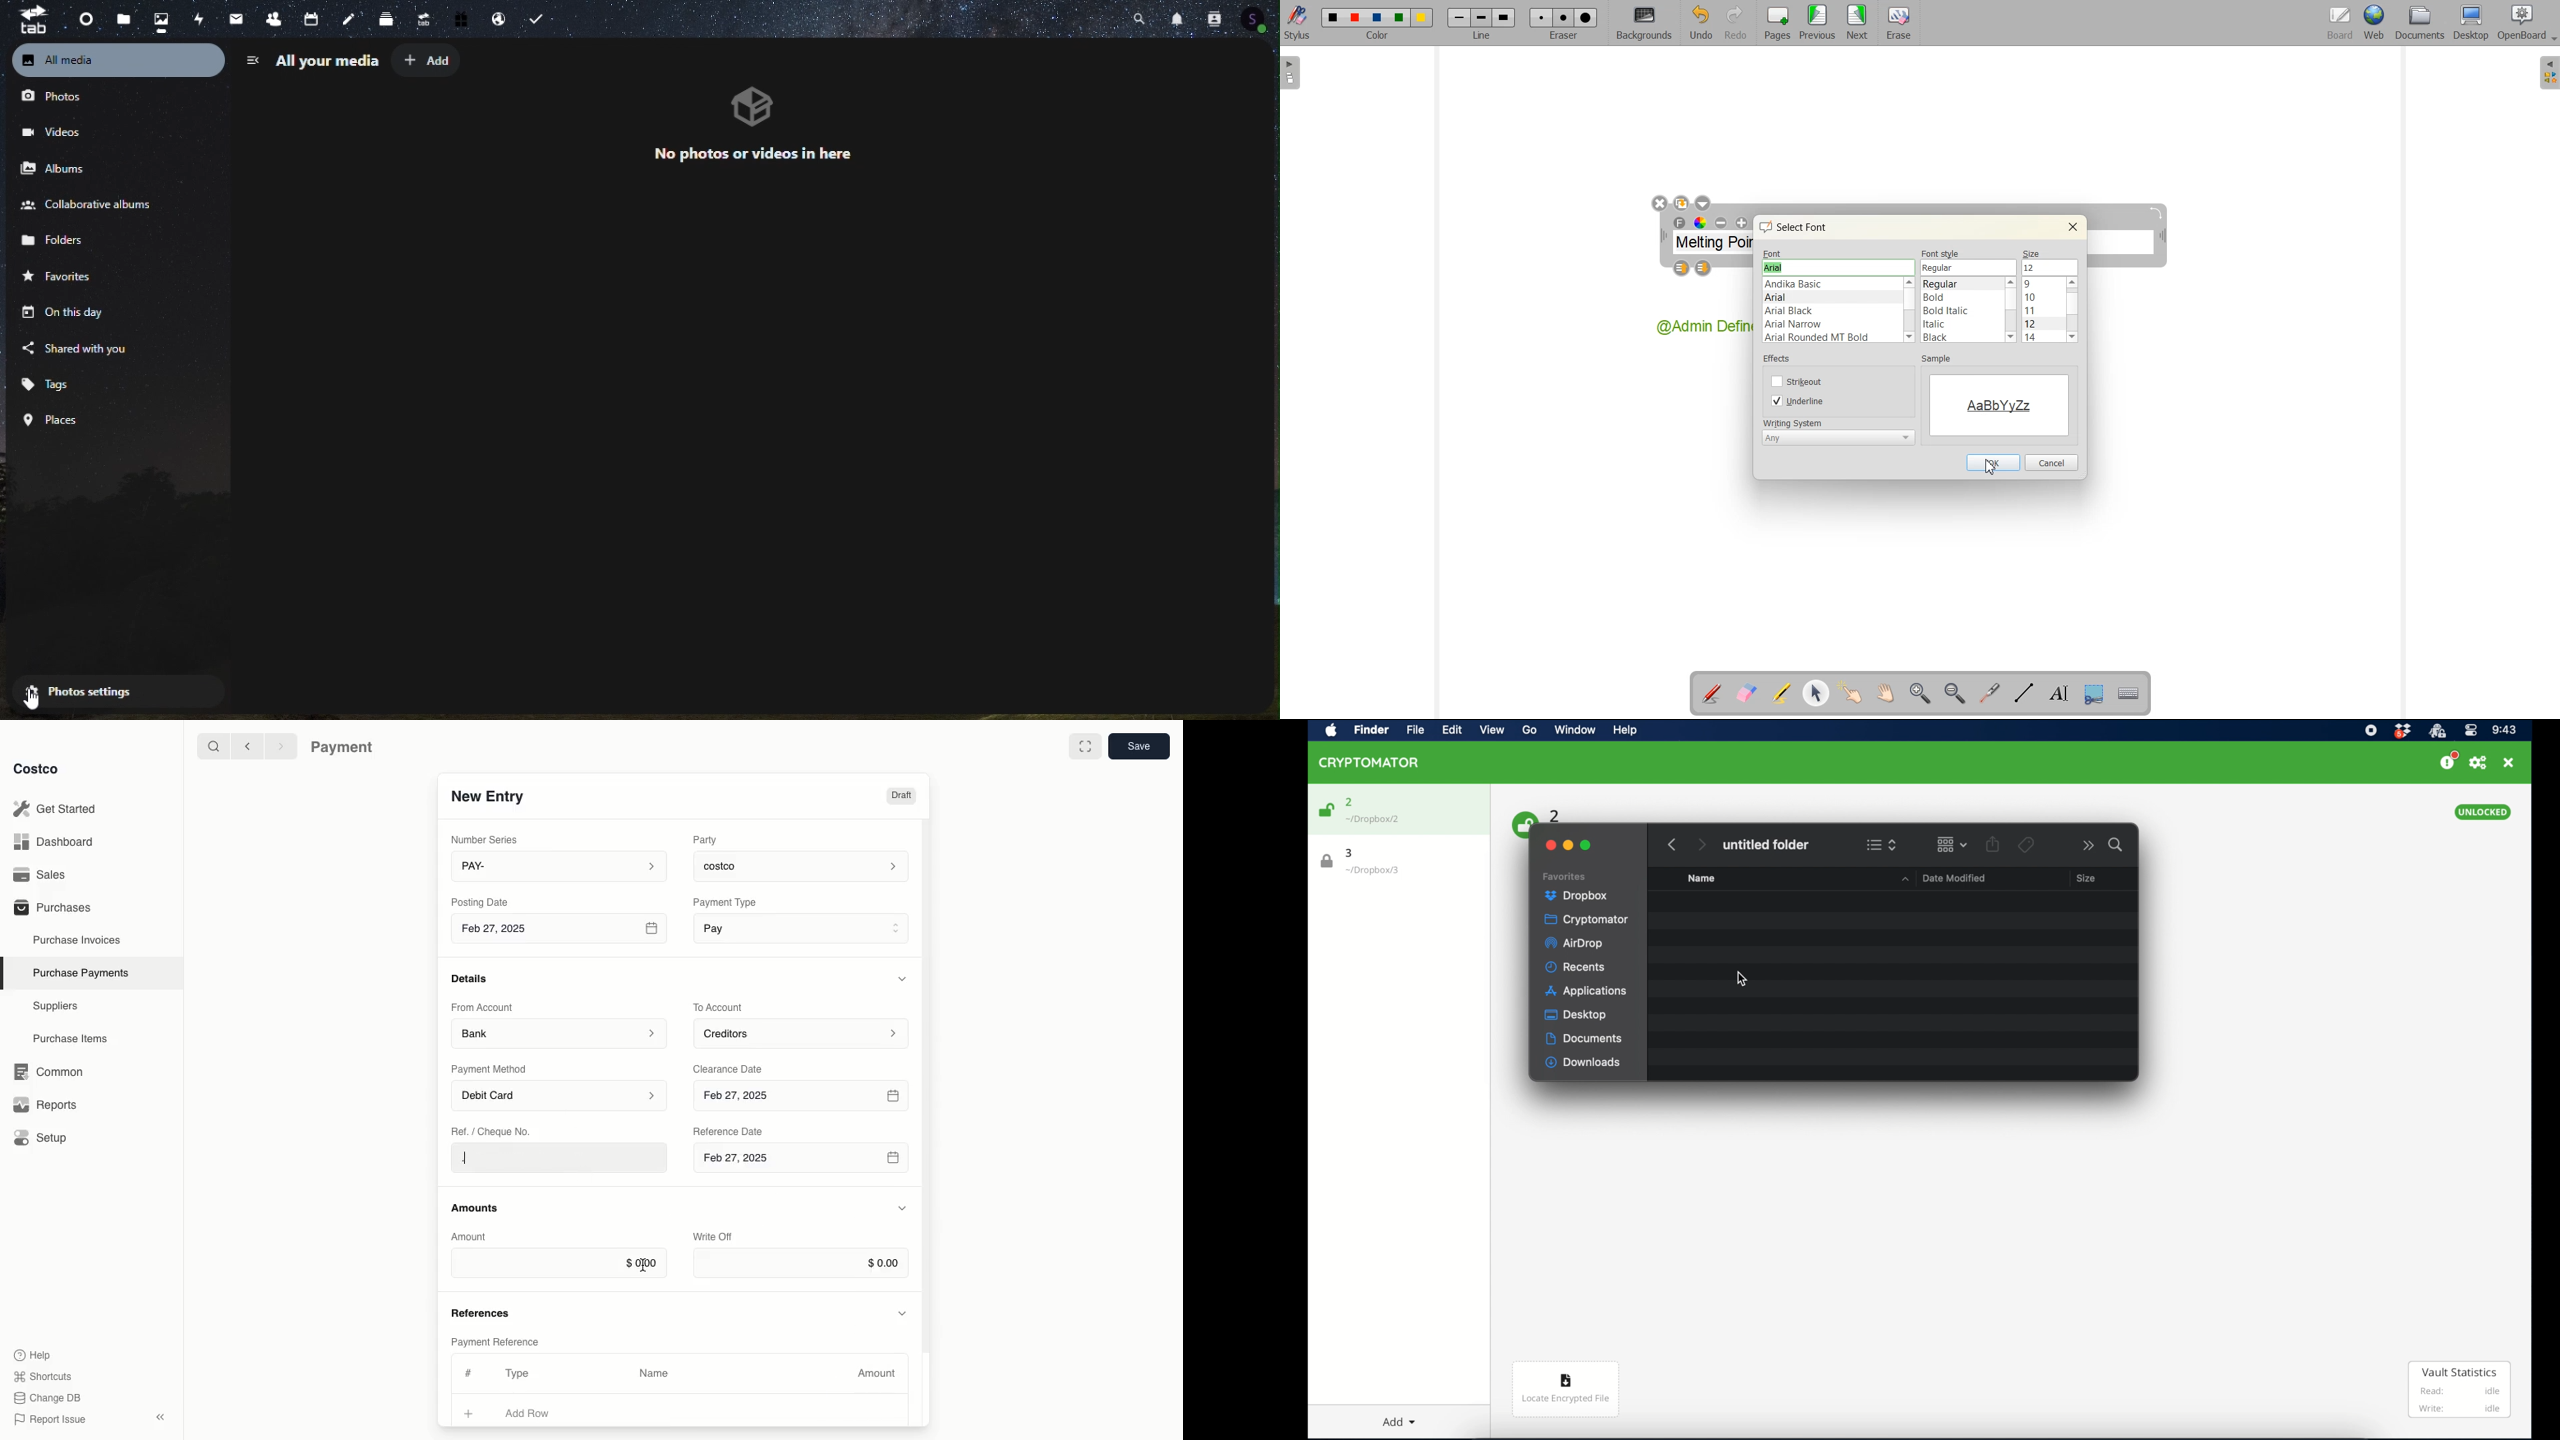 The height and width of the screenshot is (1456, 2576). Describe the element at coordinates (1701, 845) in the screenshot. I see `next` at that location.